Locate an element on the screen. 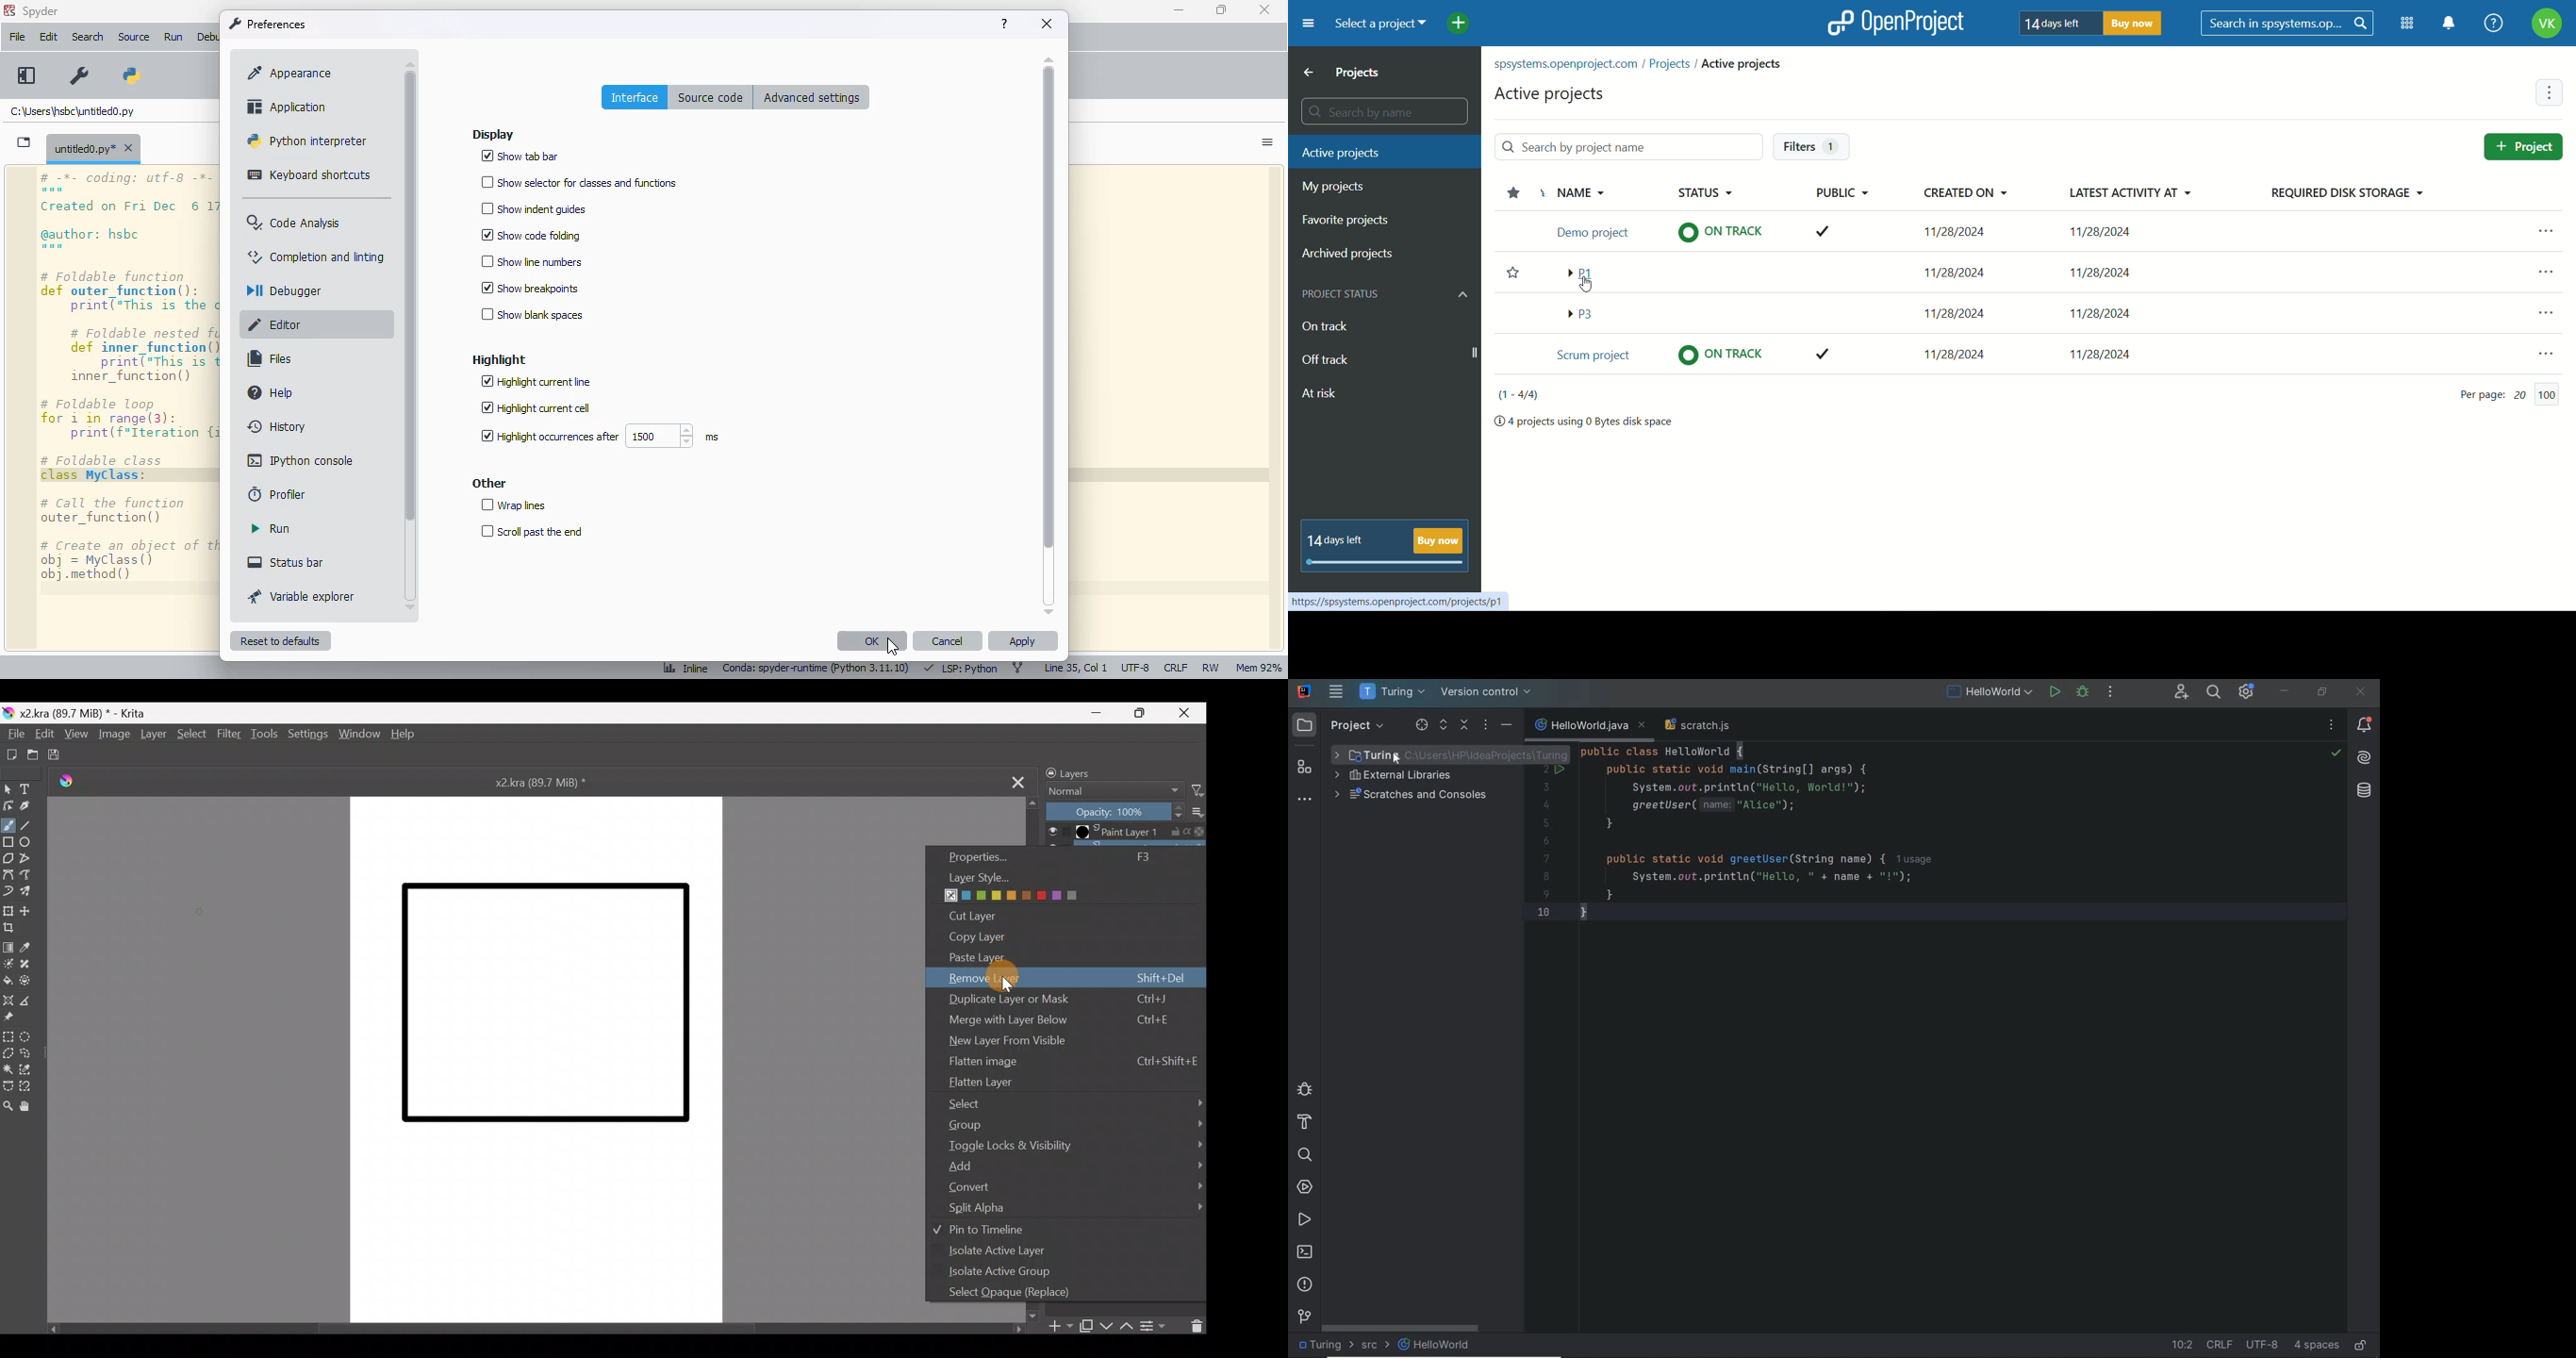 Image resolution: width=2576 pixels, height=1372 pixels. external libraries is located at coordinates (1406, 777).